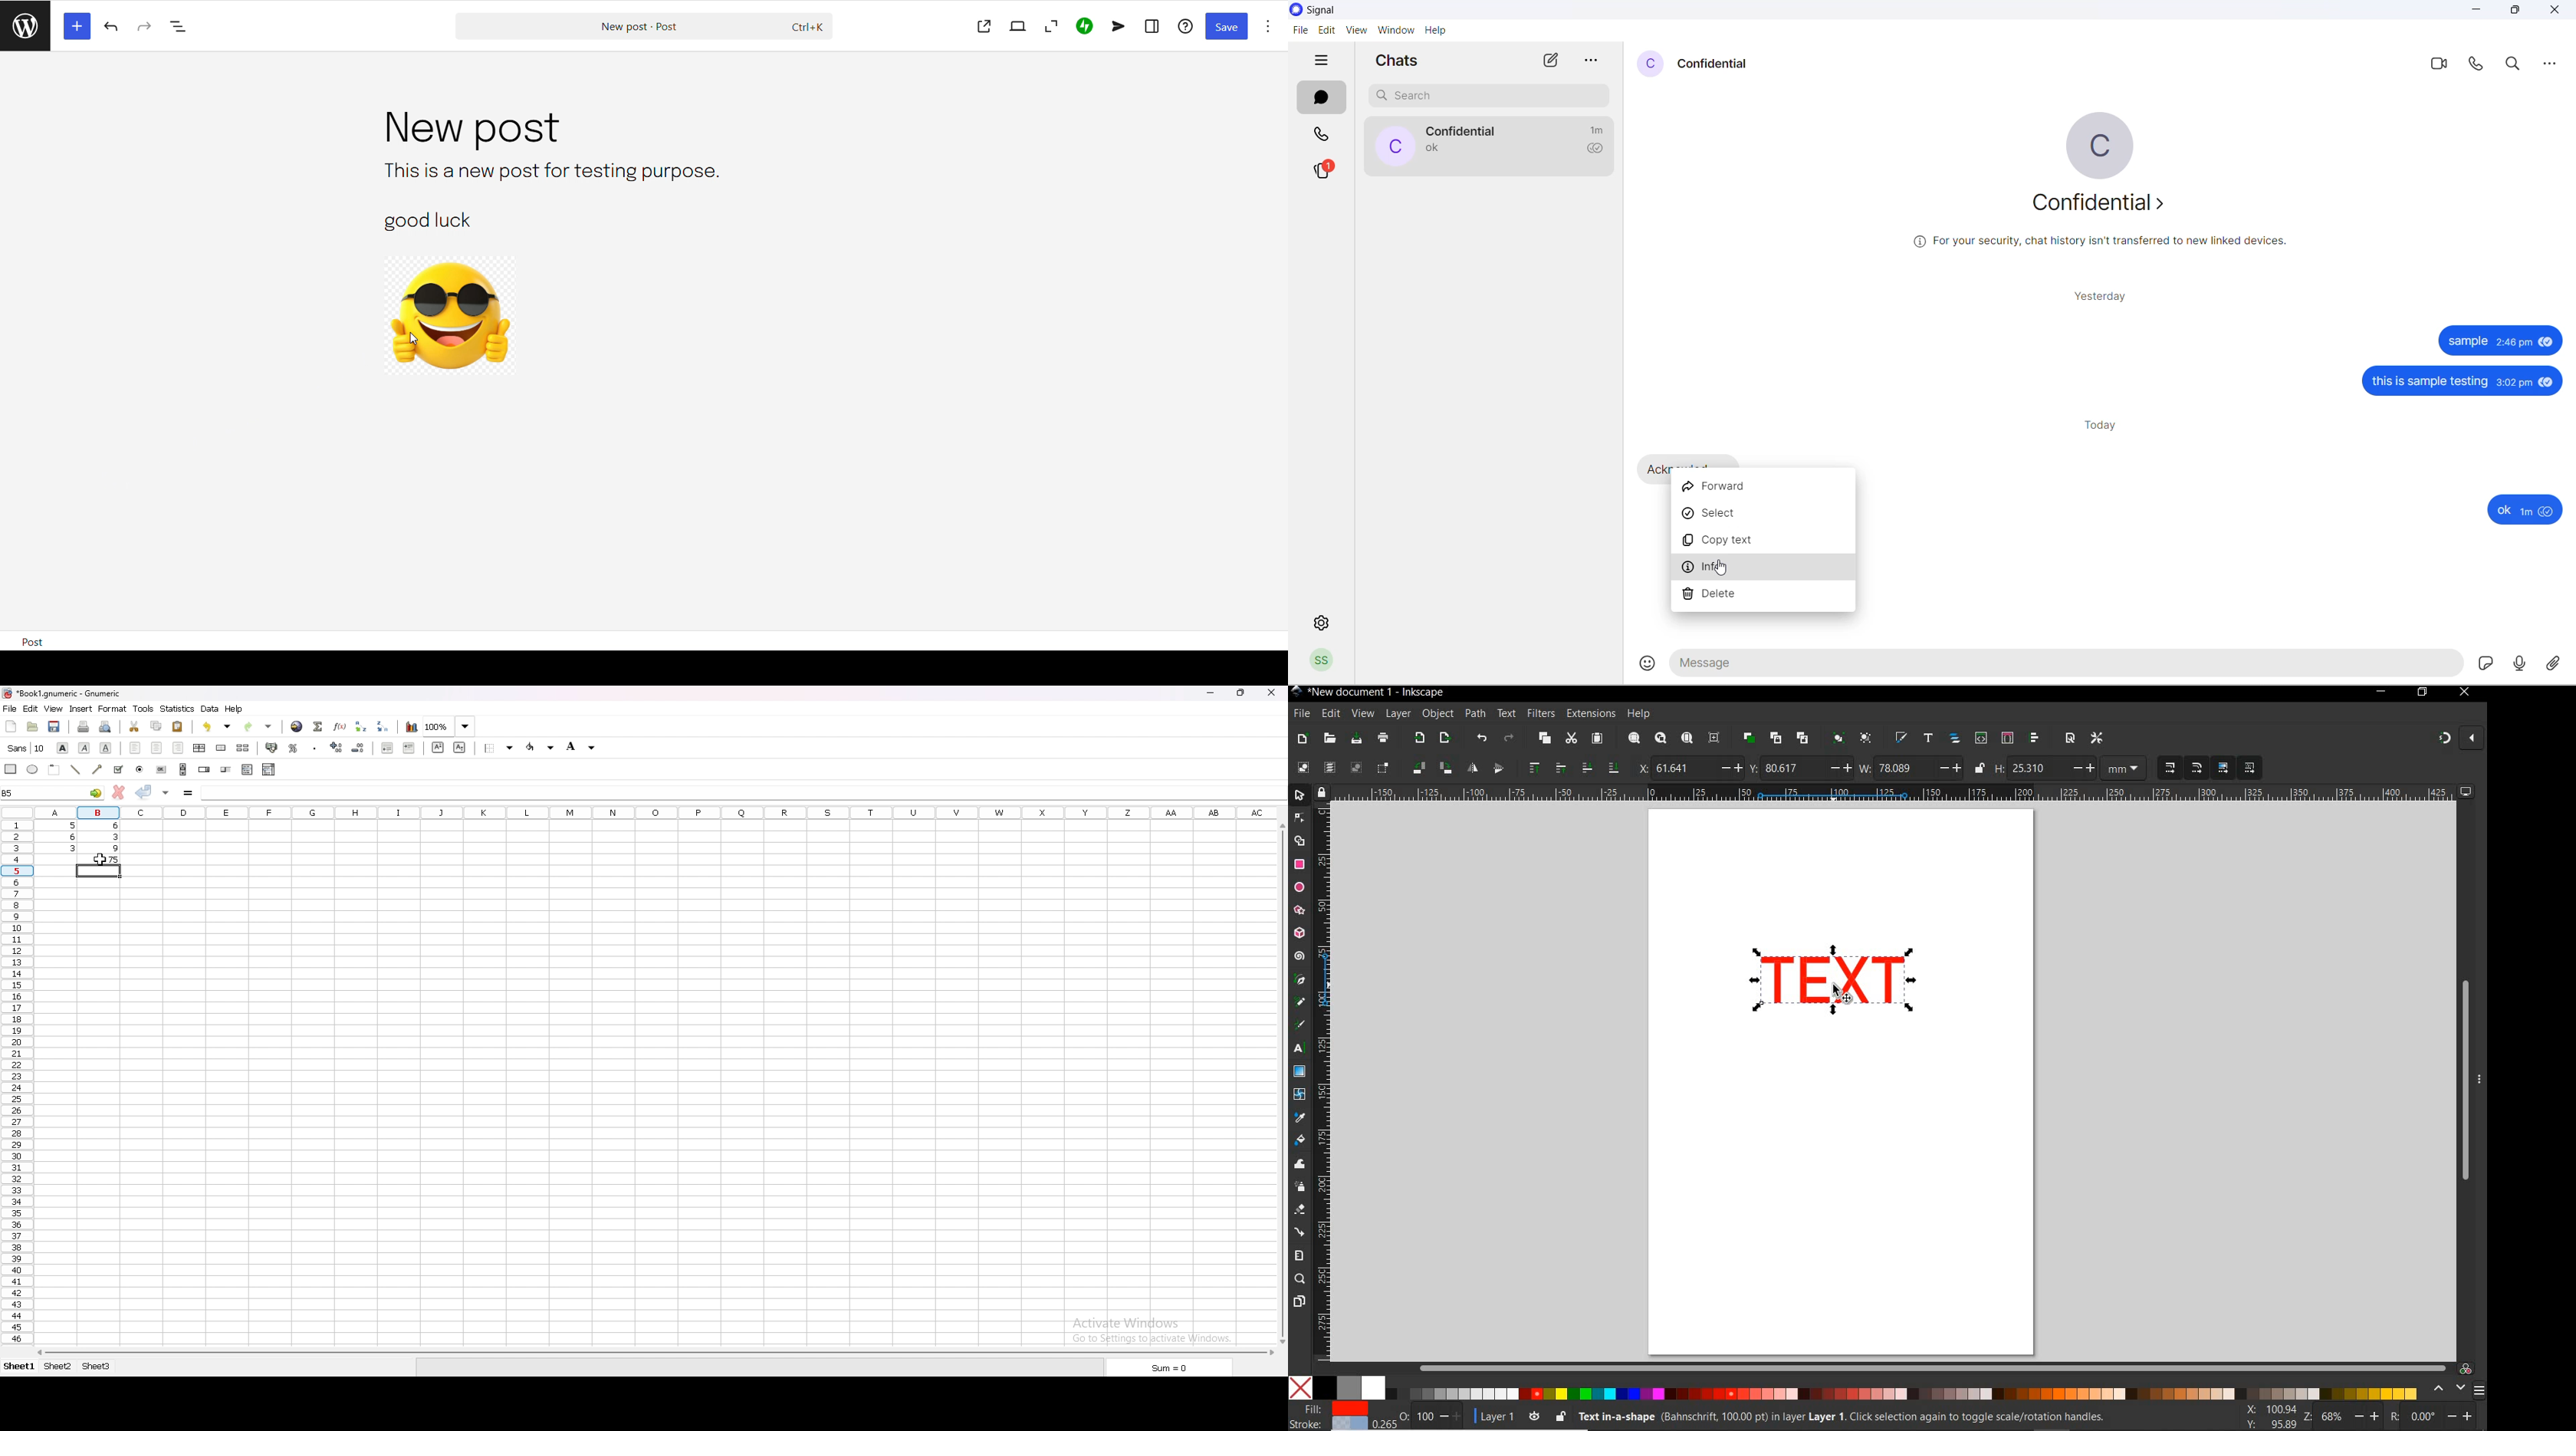 The image size is (2576, 1456). I want to click on cursor coordintes, so click(2269, 1415).